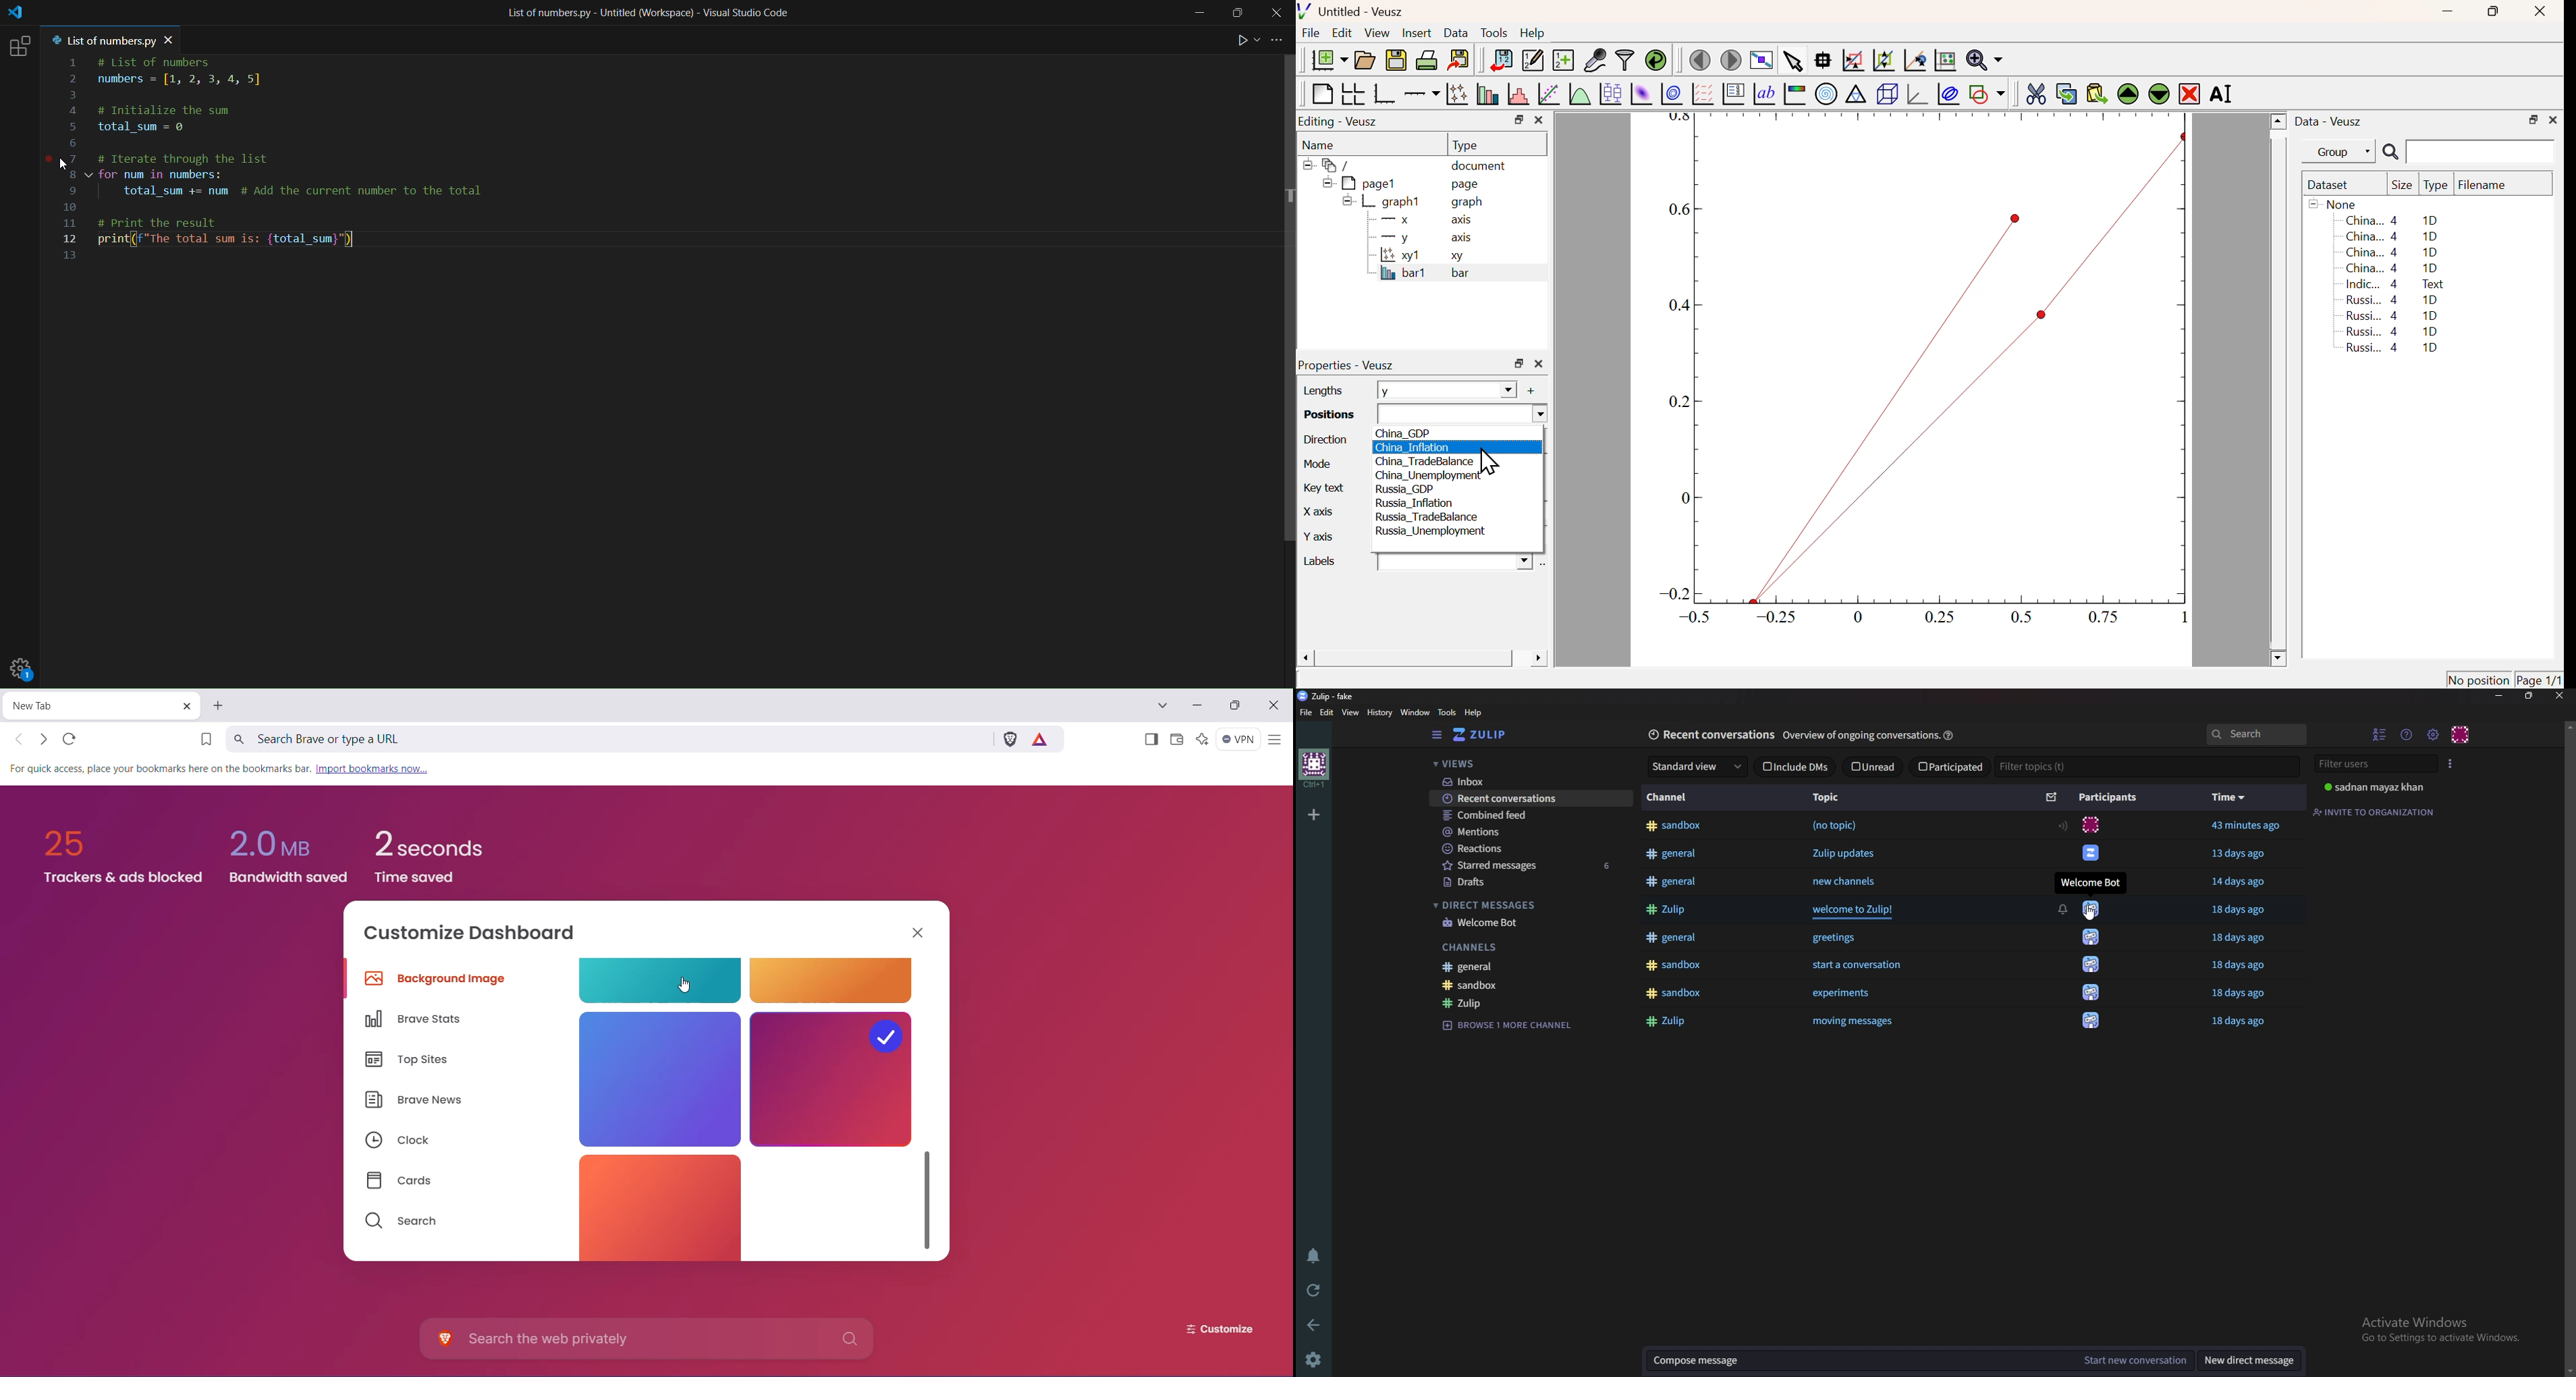  I want to click on None, so click(2335, 204).